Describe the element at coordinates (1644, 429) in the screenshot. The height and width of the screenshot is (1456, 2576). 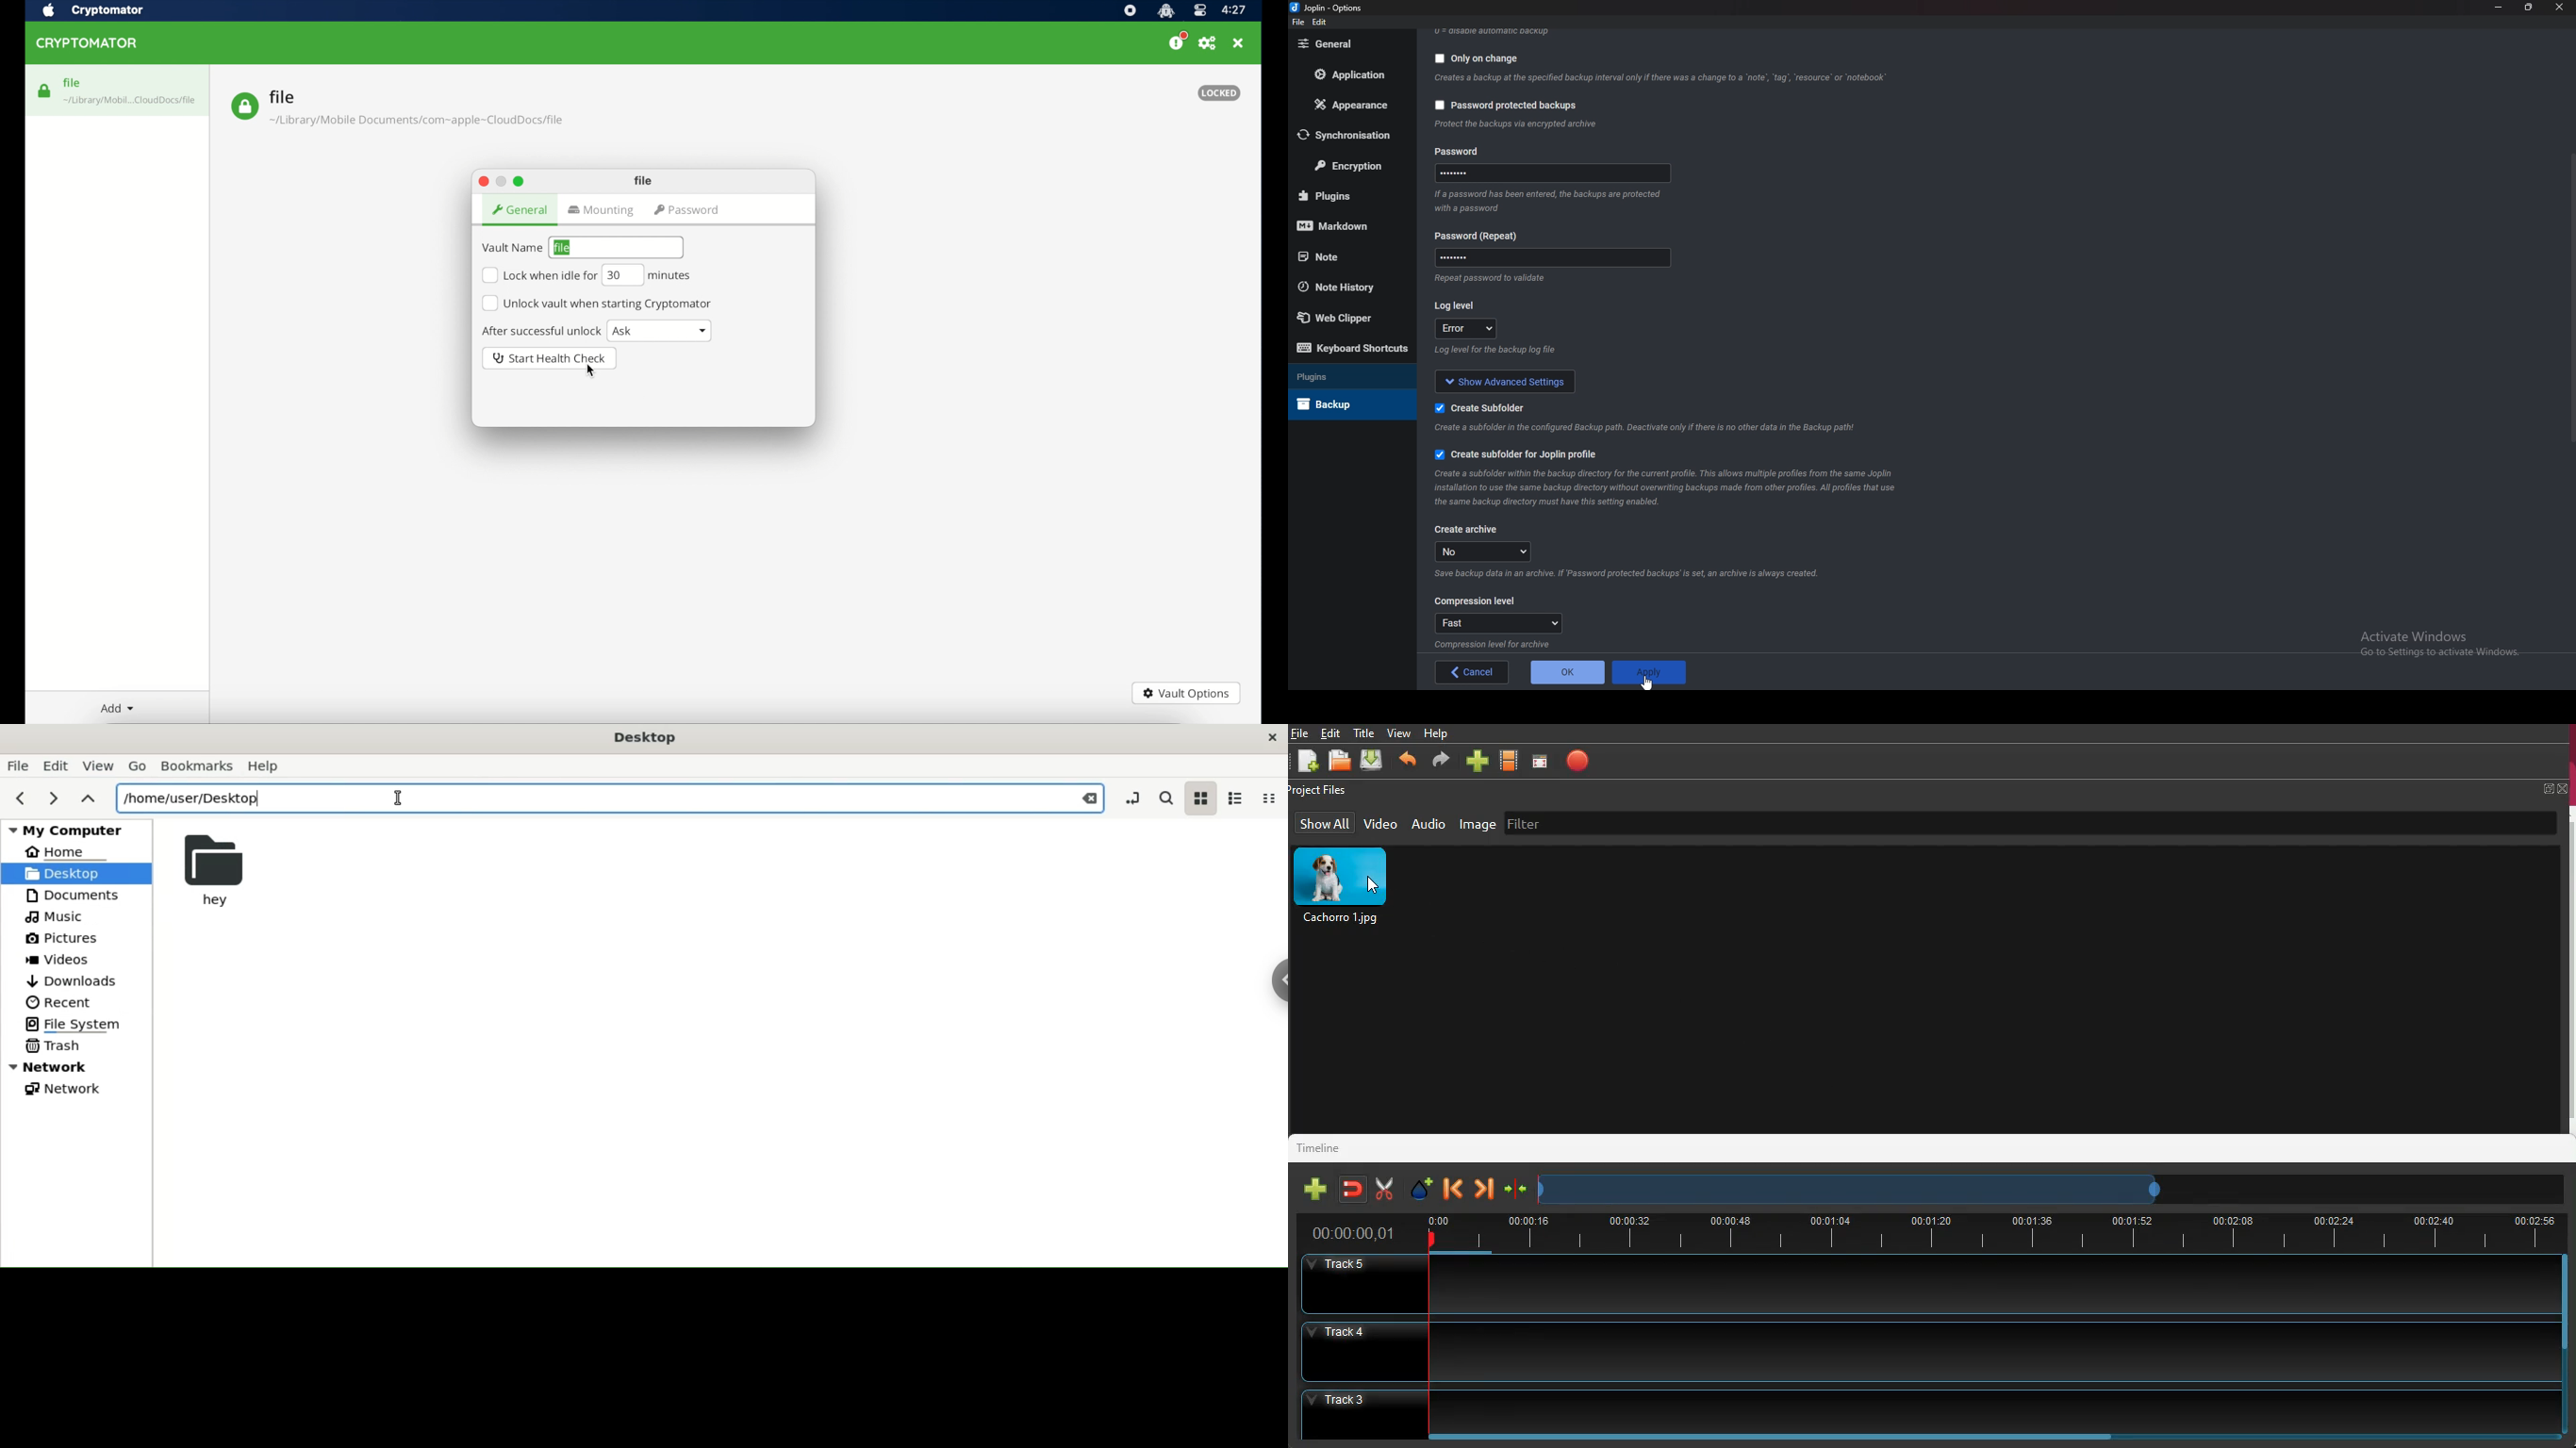
I see `Info on subfolder` at that location.